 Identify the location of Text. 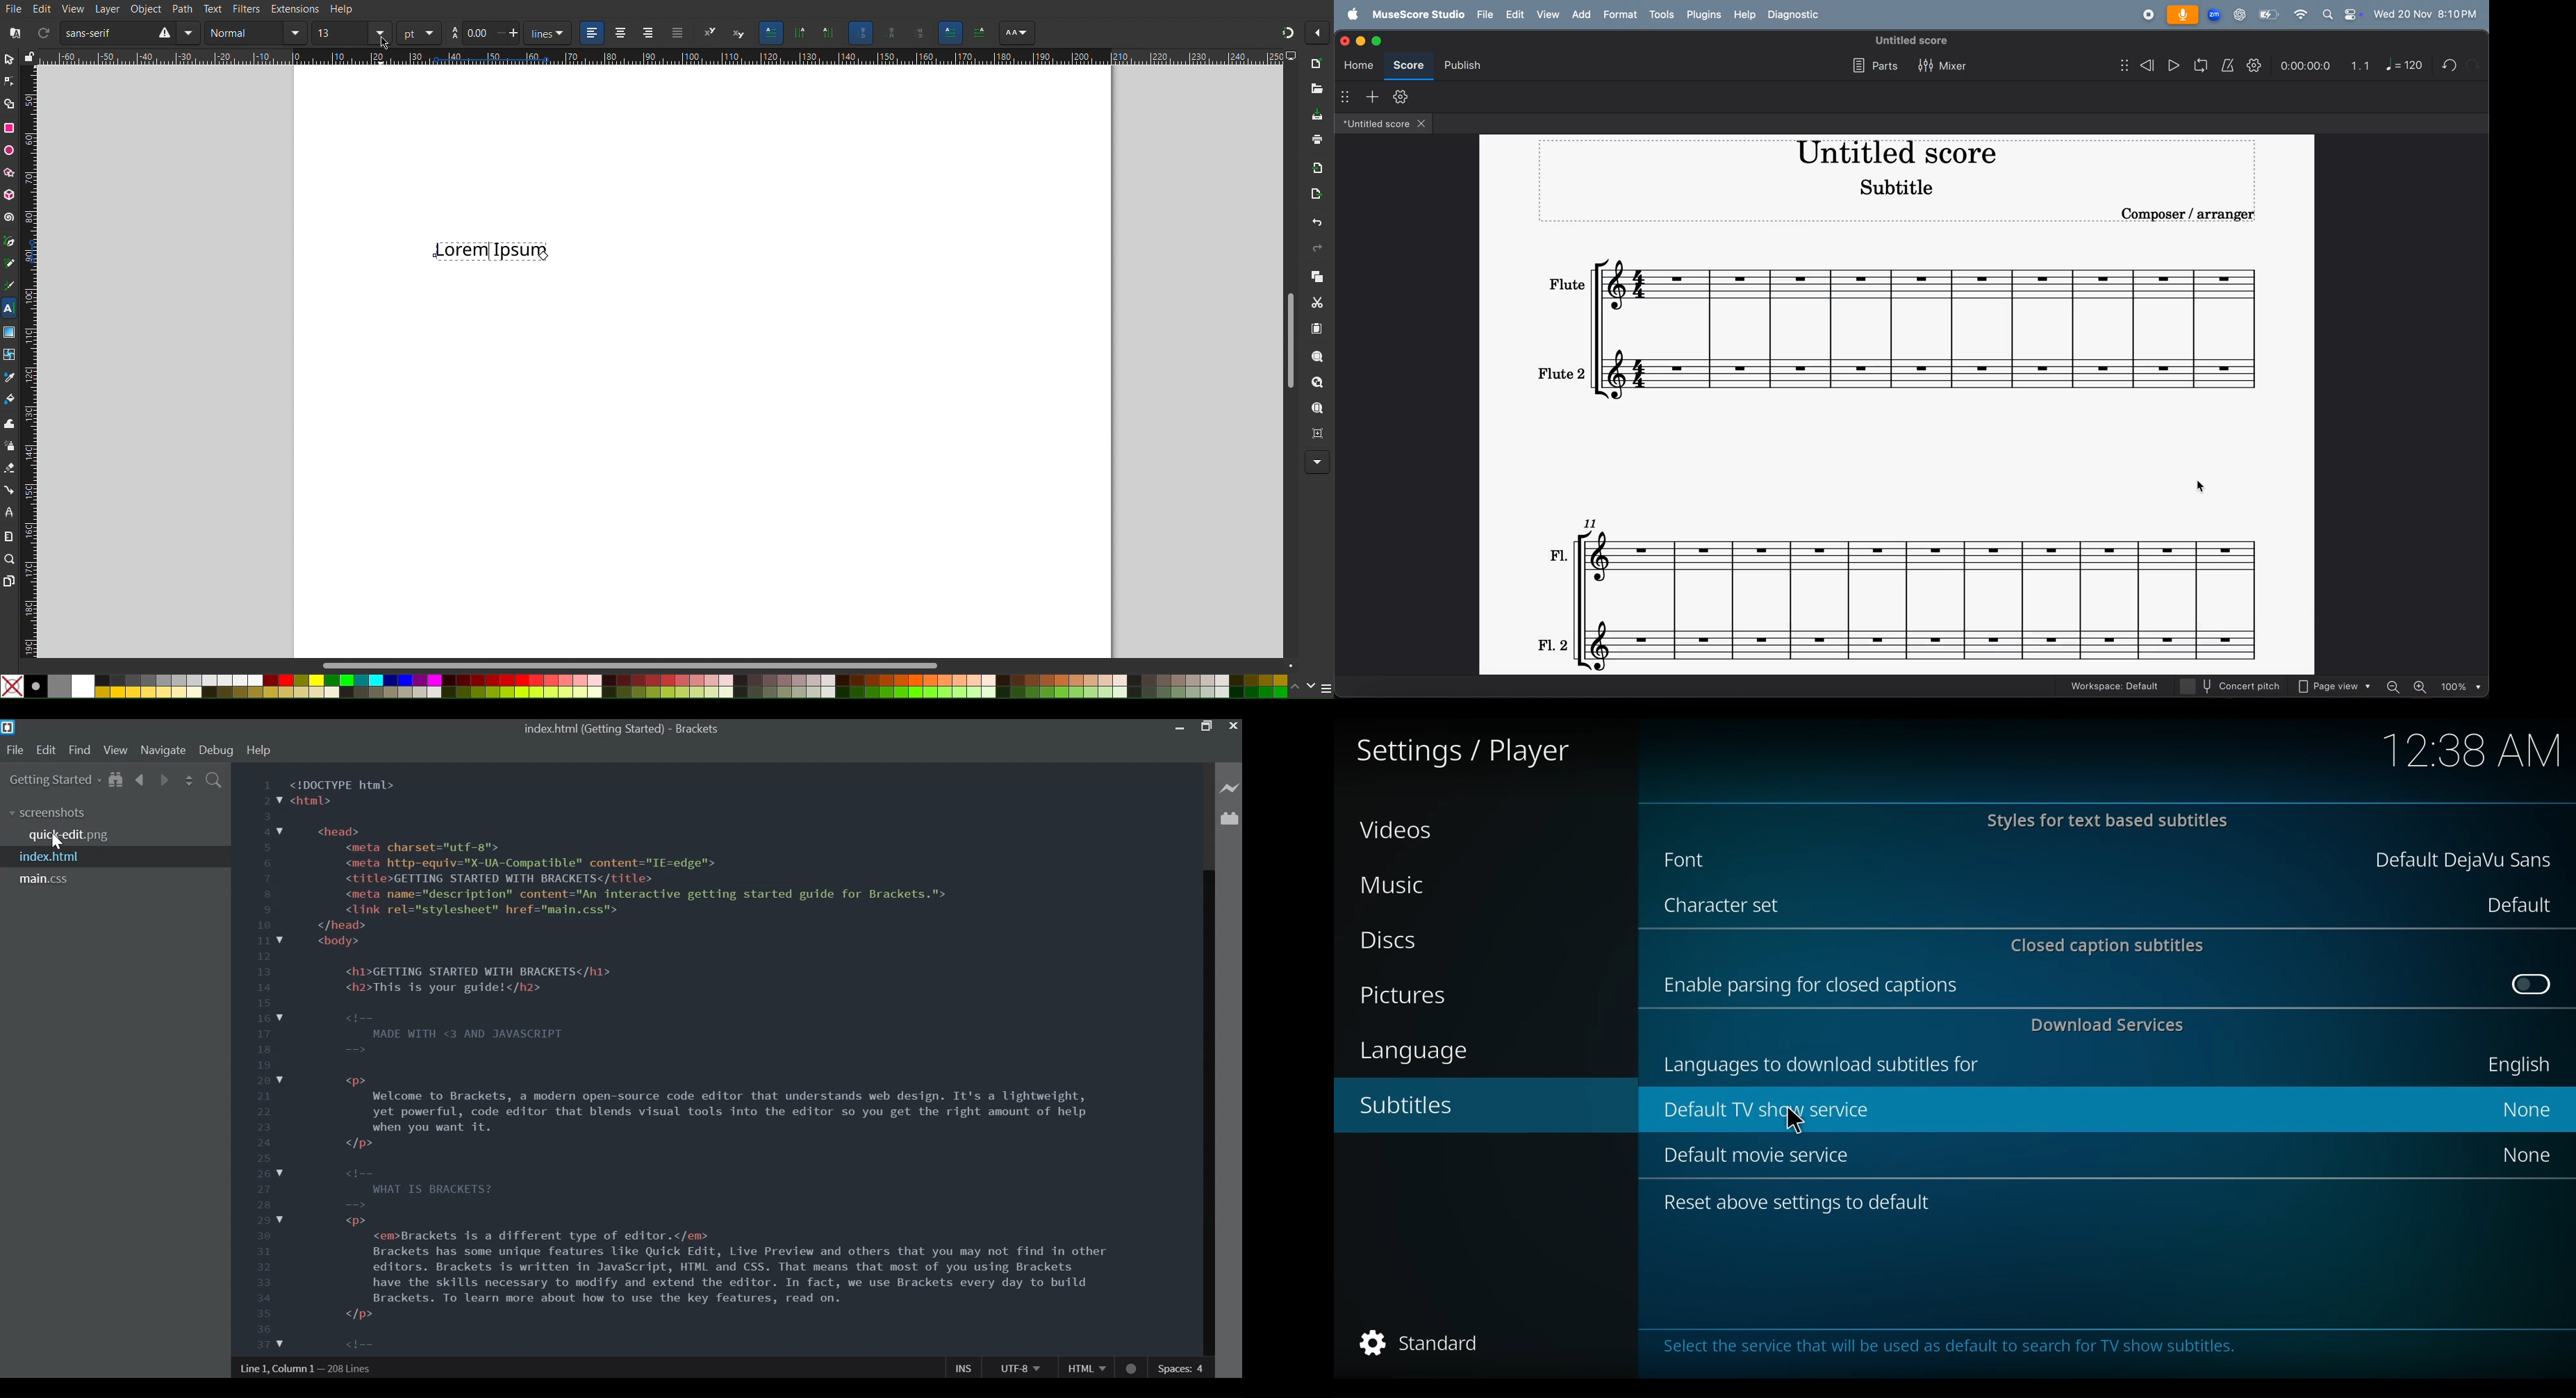
(490, 249).